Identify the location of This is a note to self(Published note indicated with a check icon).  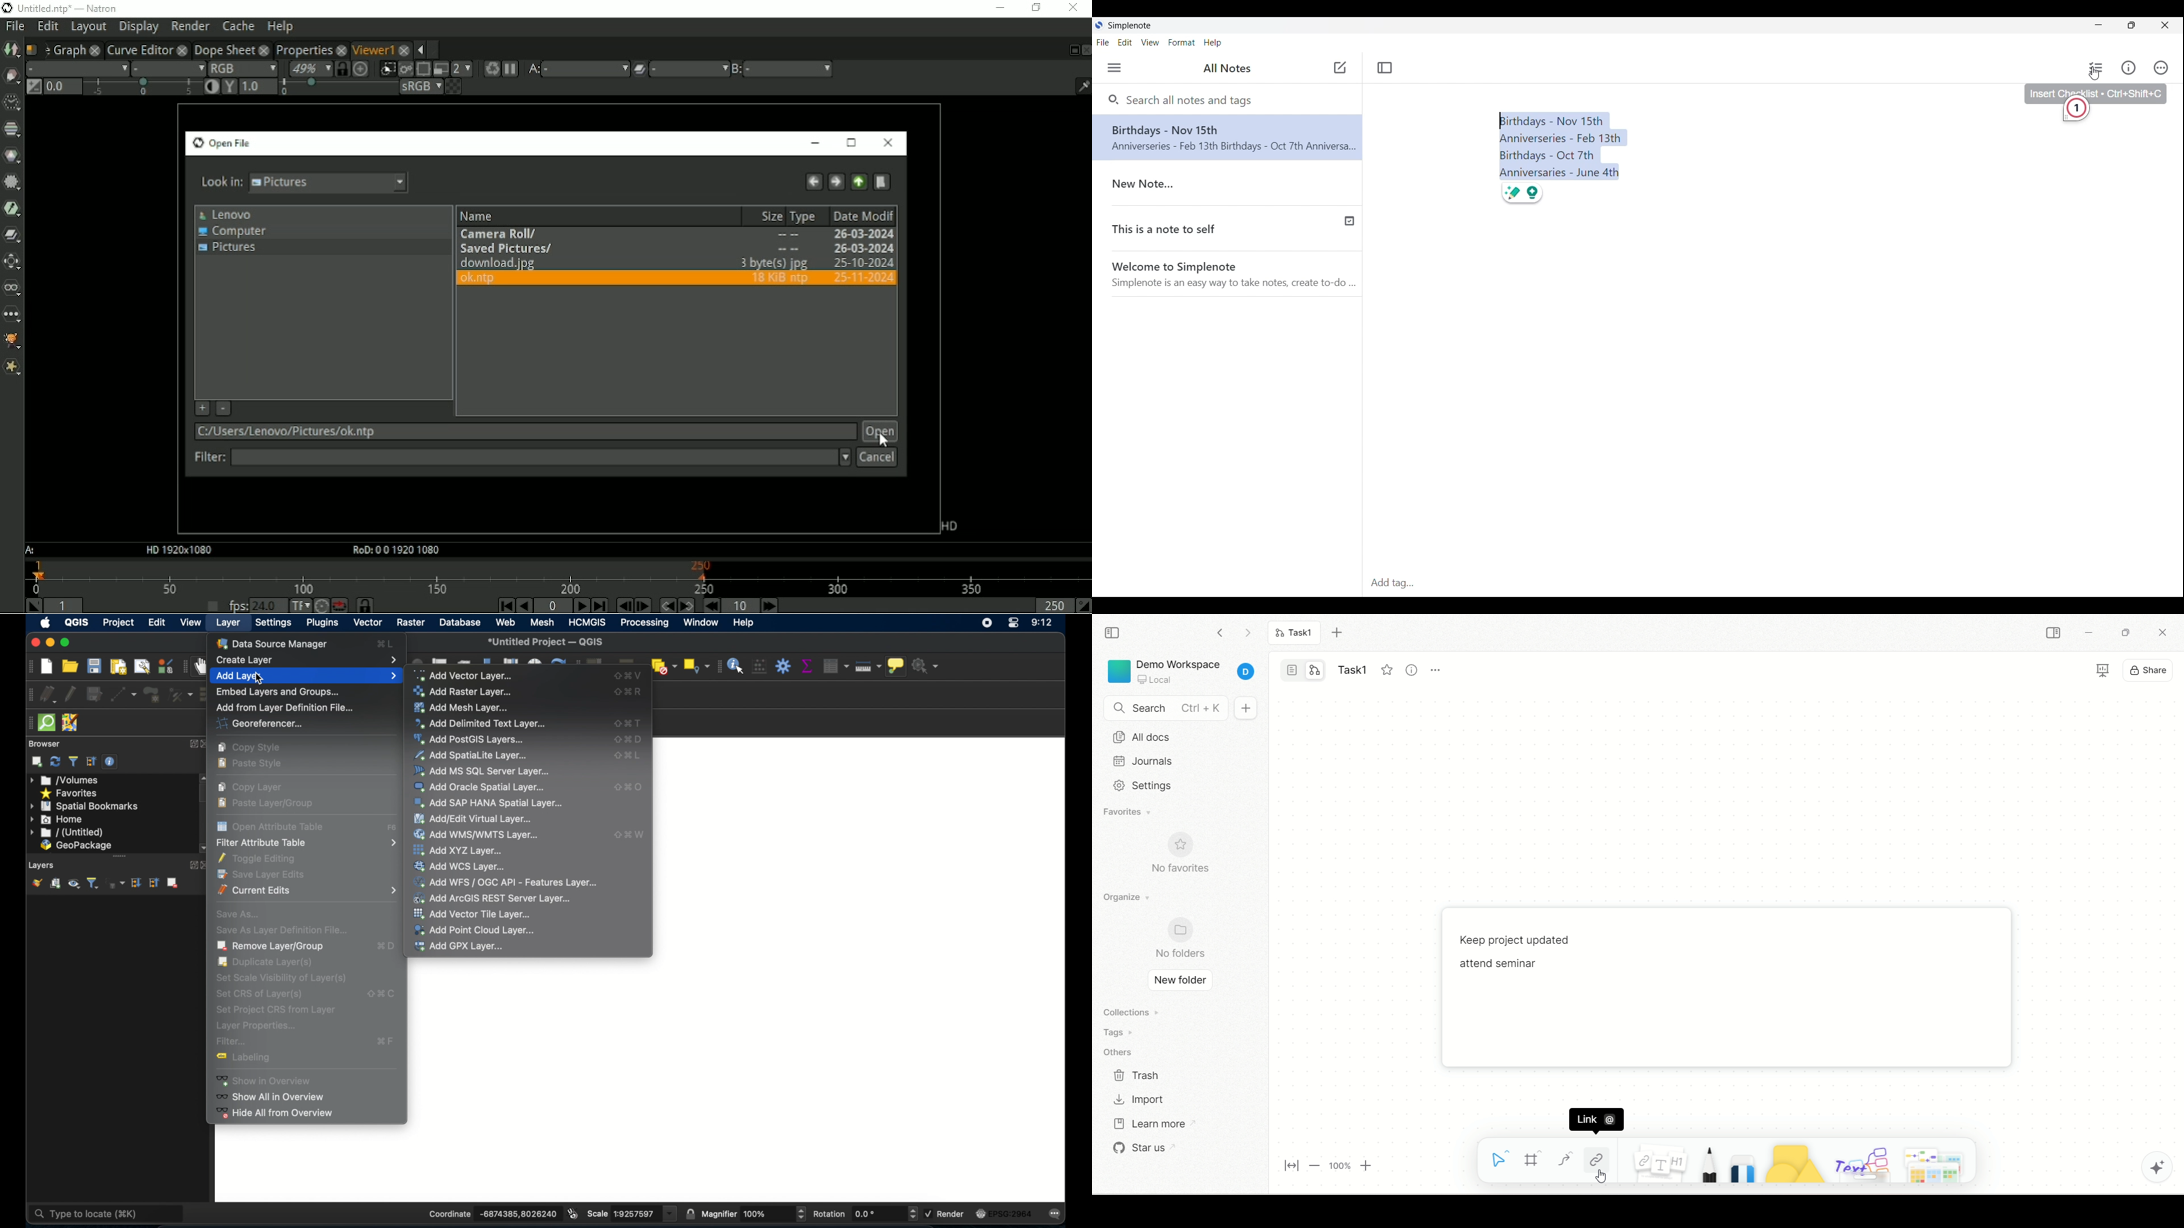
(1228, 230).